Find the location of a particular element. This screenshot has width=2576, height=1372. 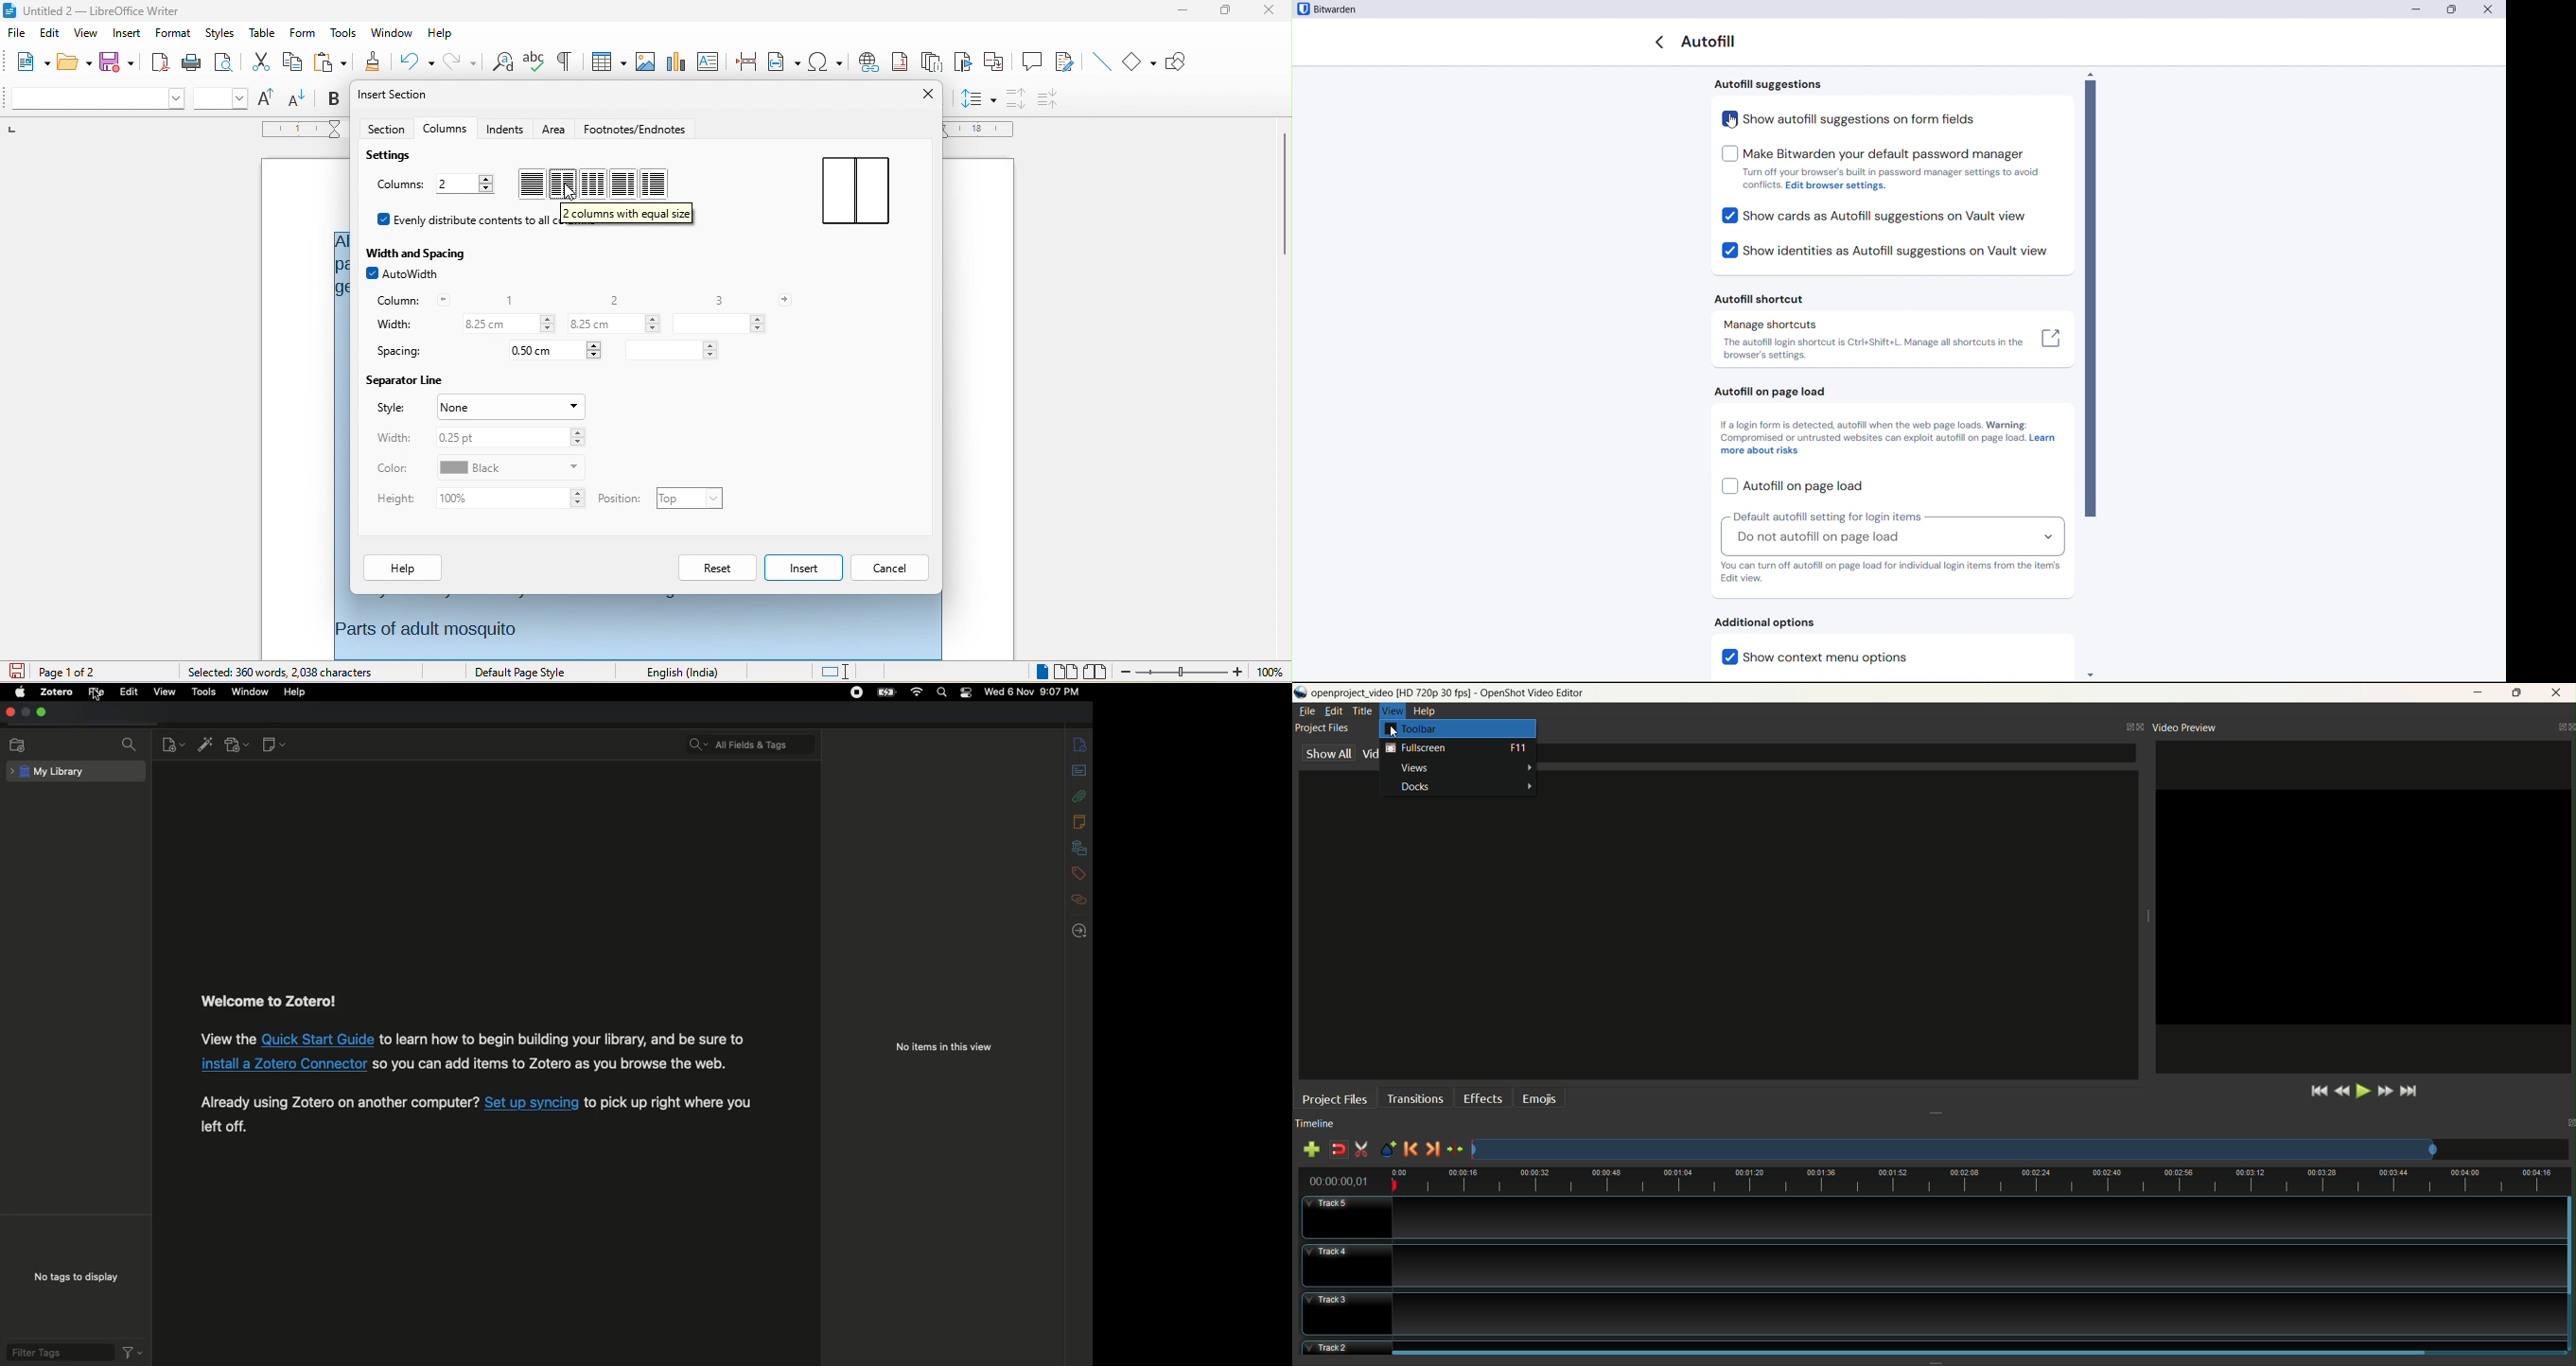

zoom is located at coordinates (1181, 673).